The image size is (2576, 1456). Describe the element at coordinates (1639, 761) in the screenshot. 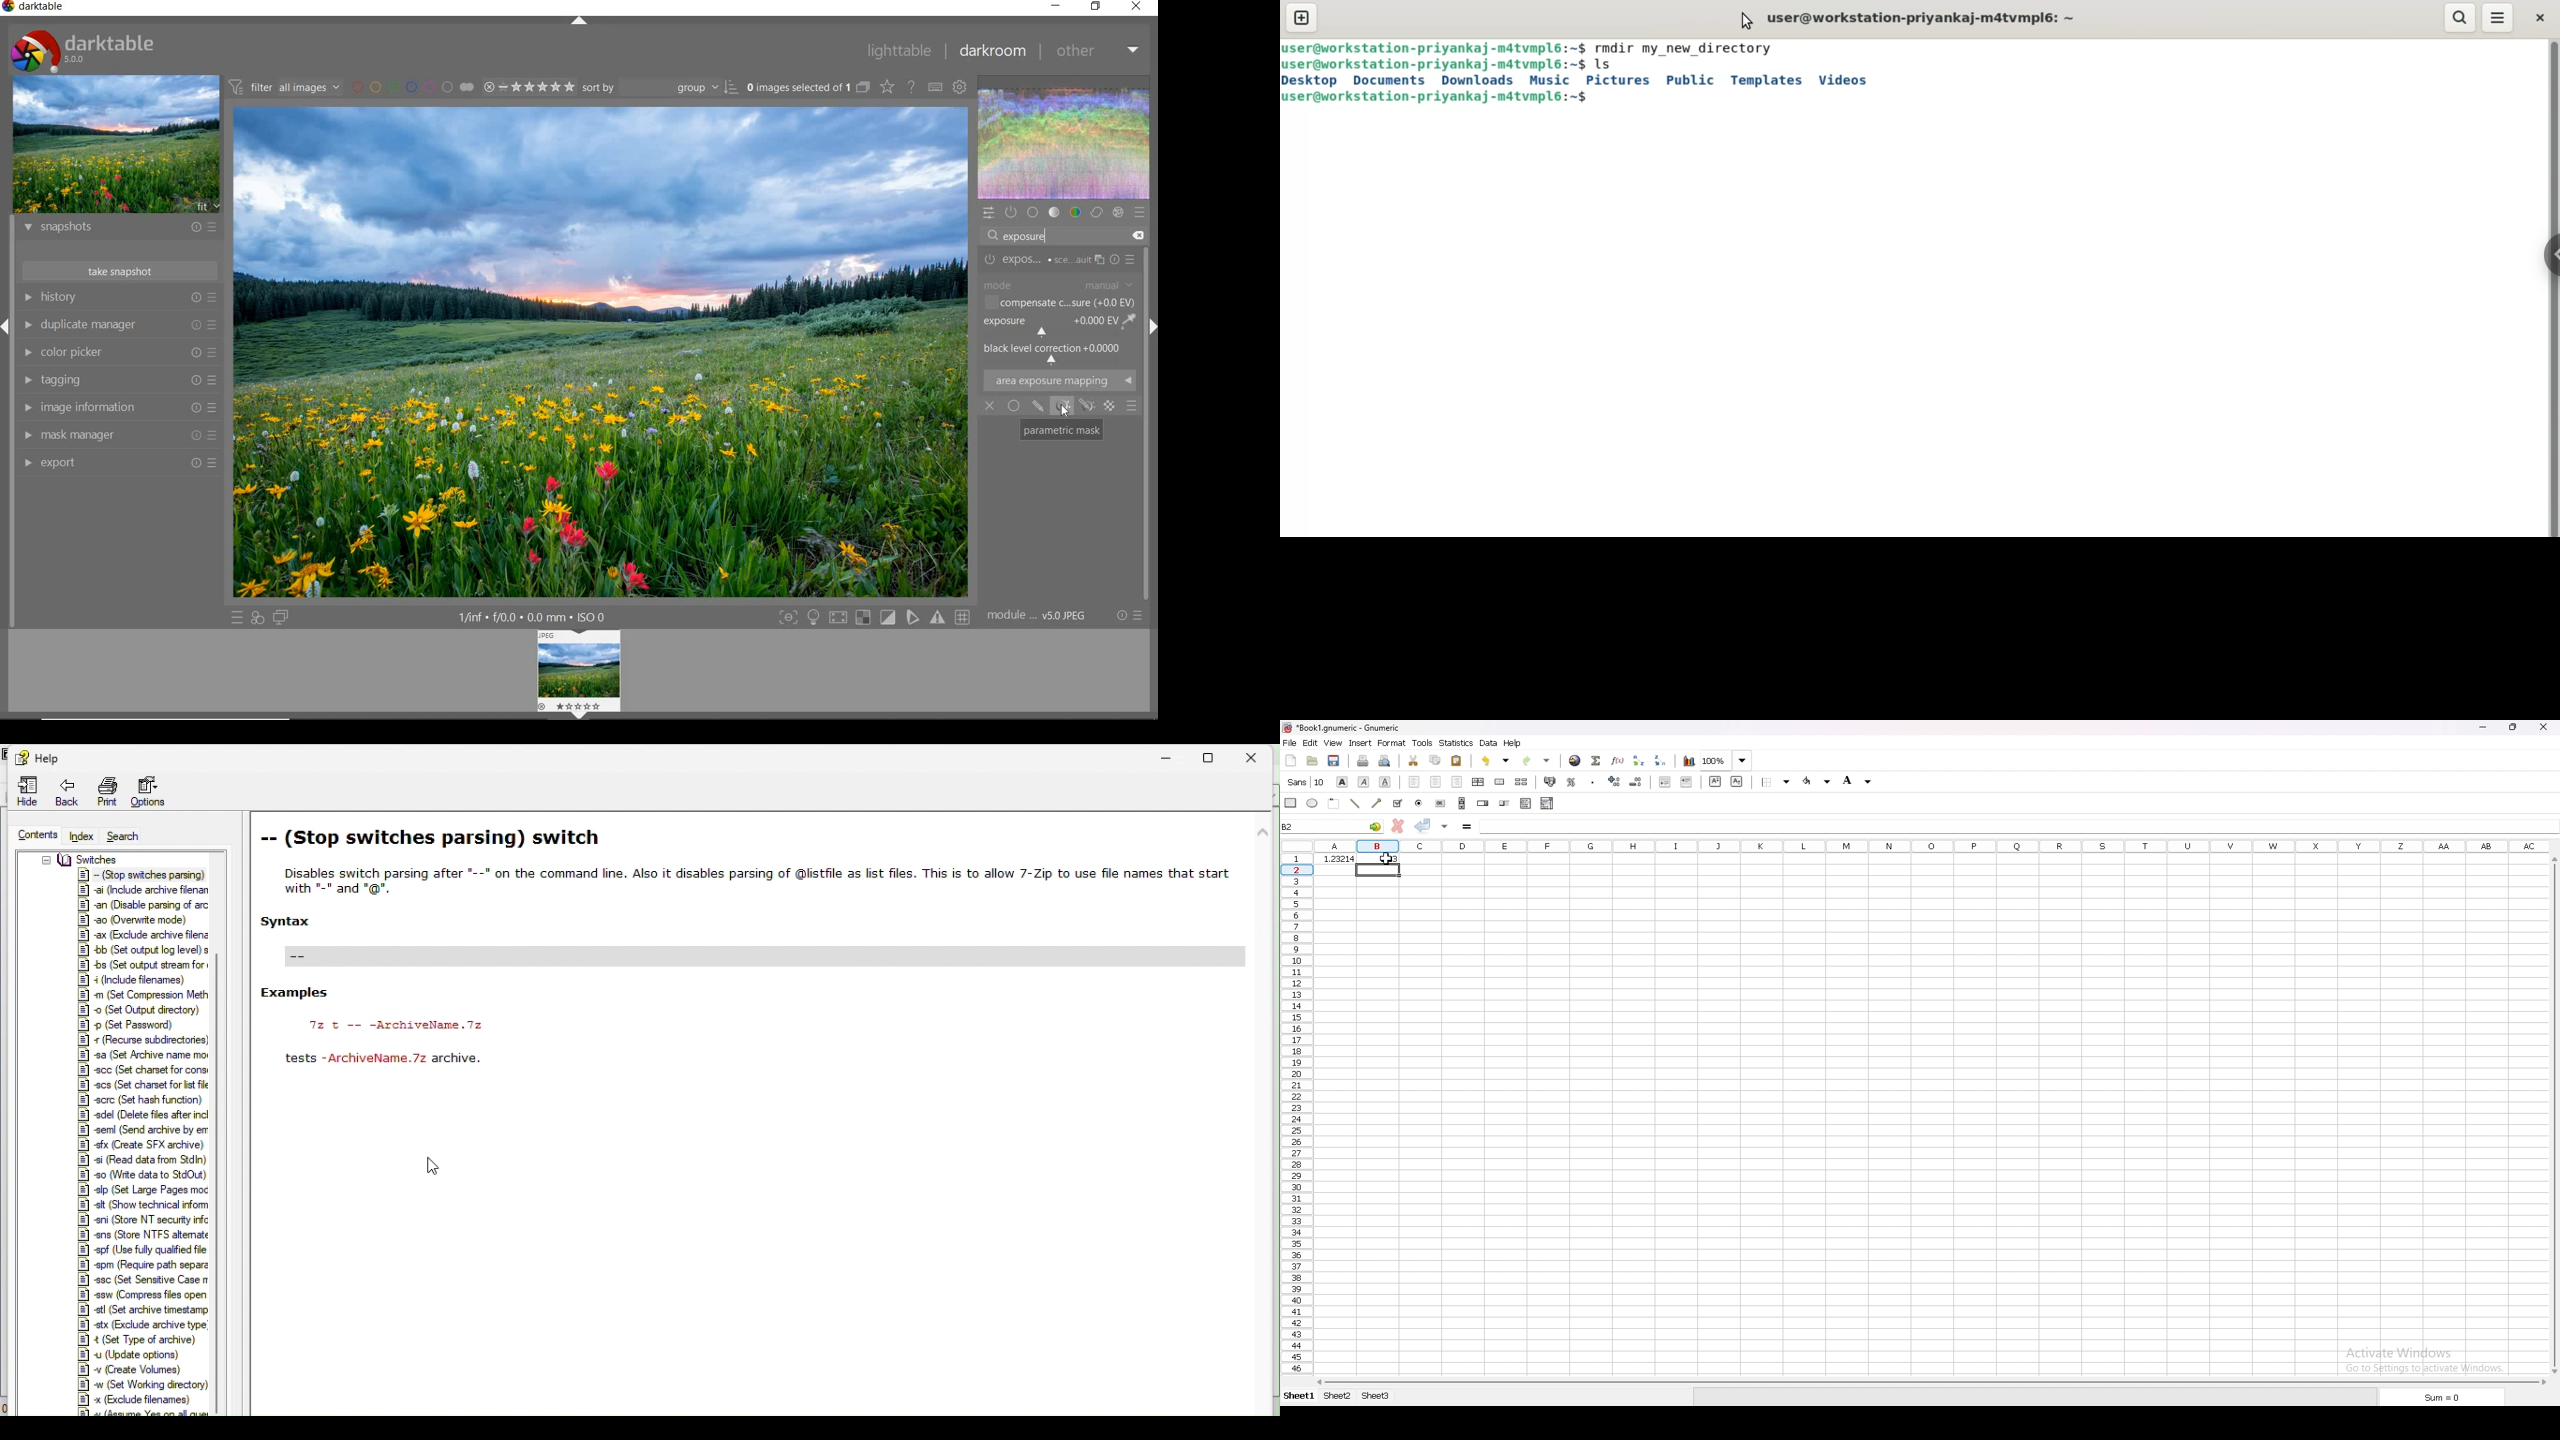

I see `sort ascending` at that location.